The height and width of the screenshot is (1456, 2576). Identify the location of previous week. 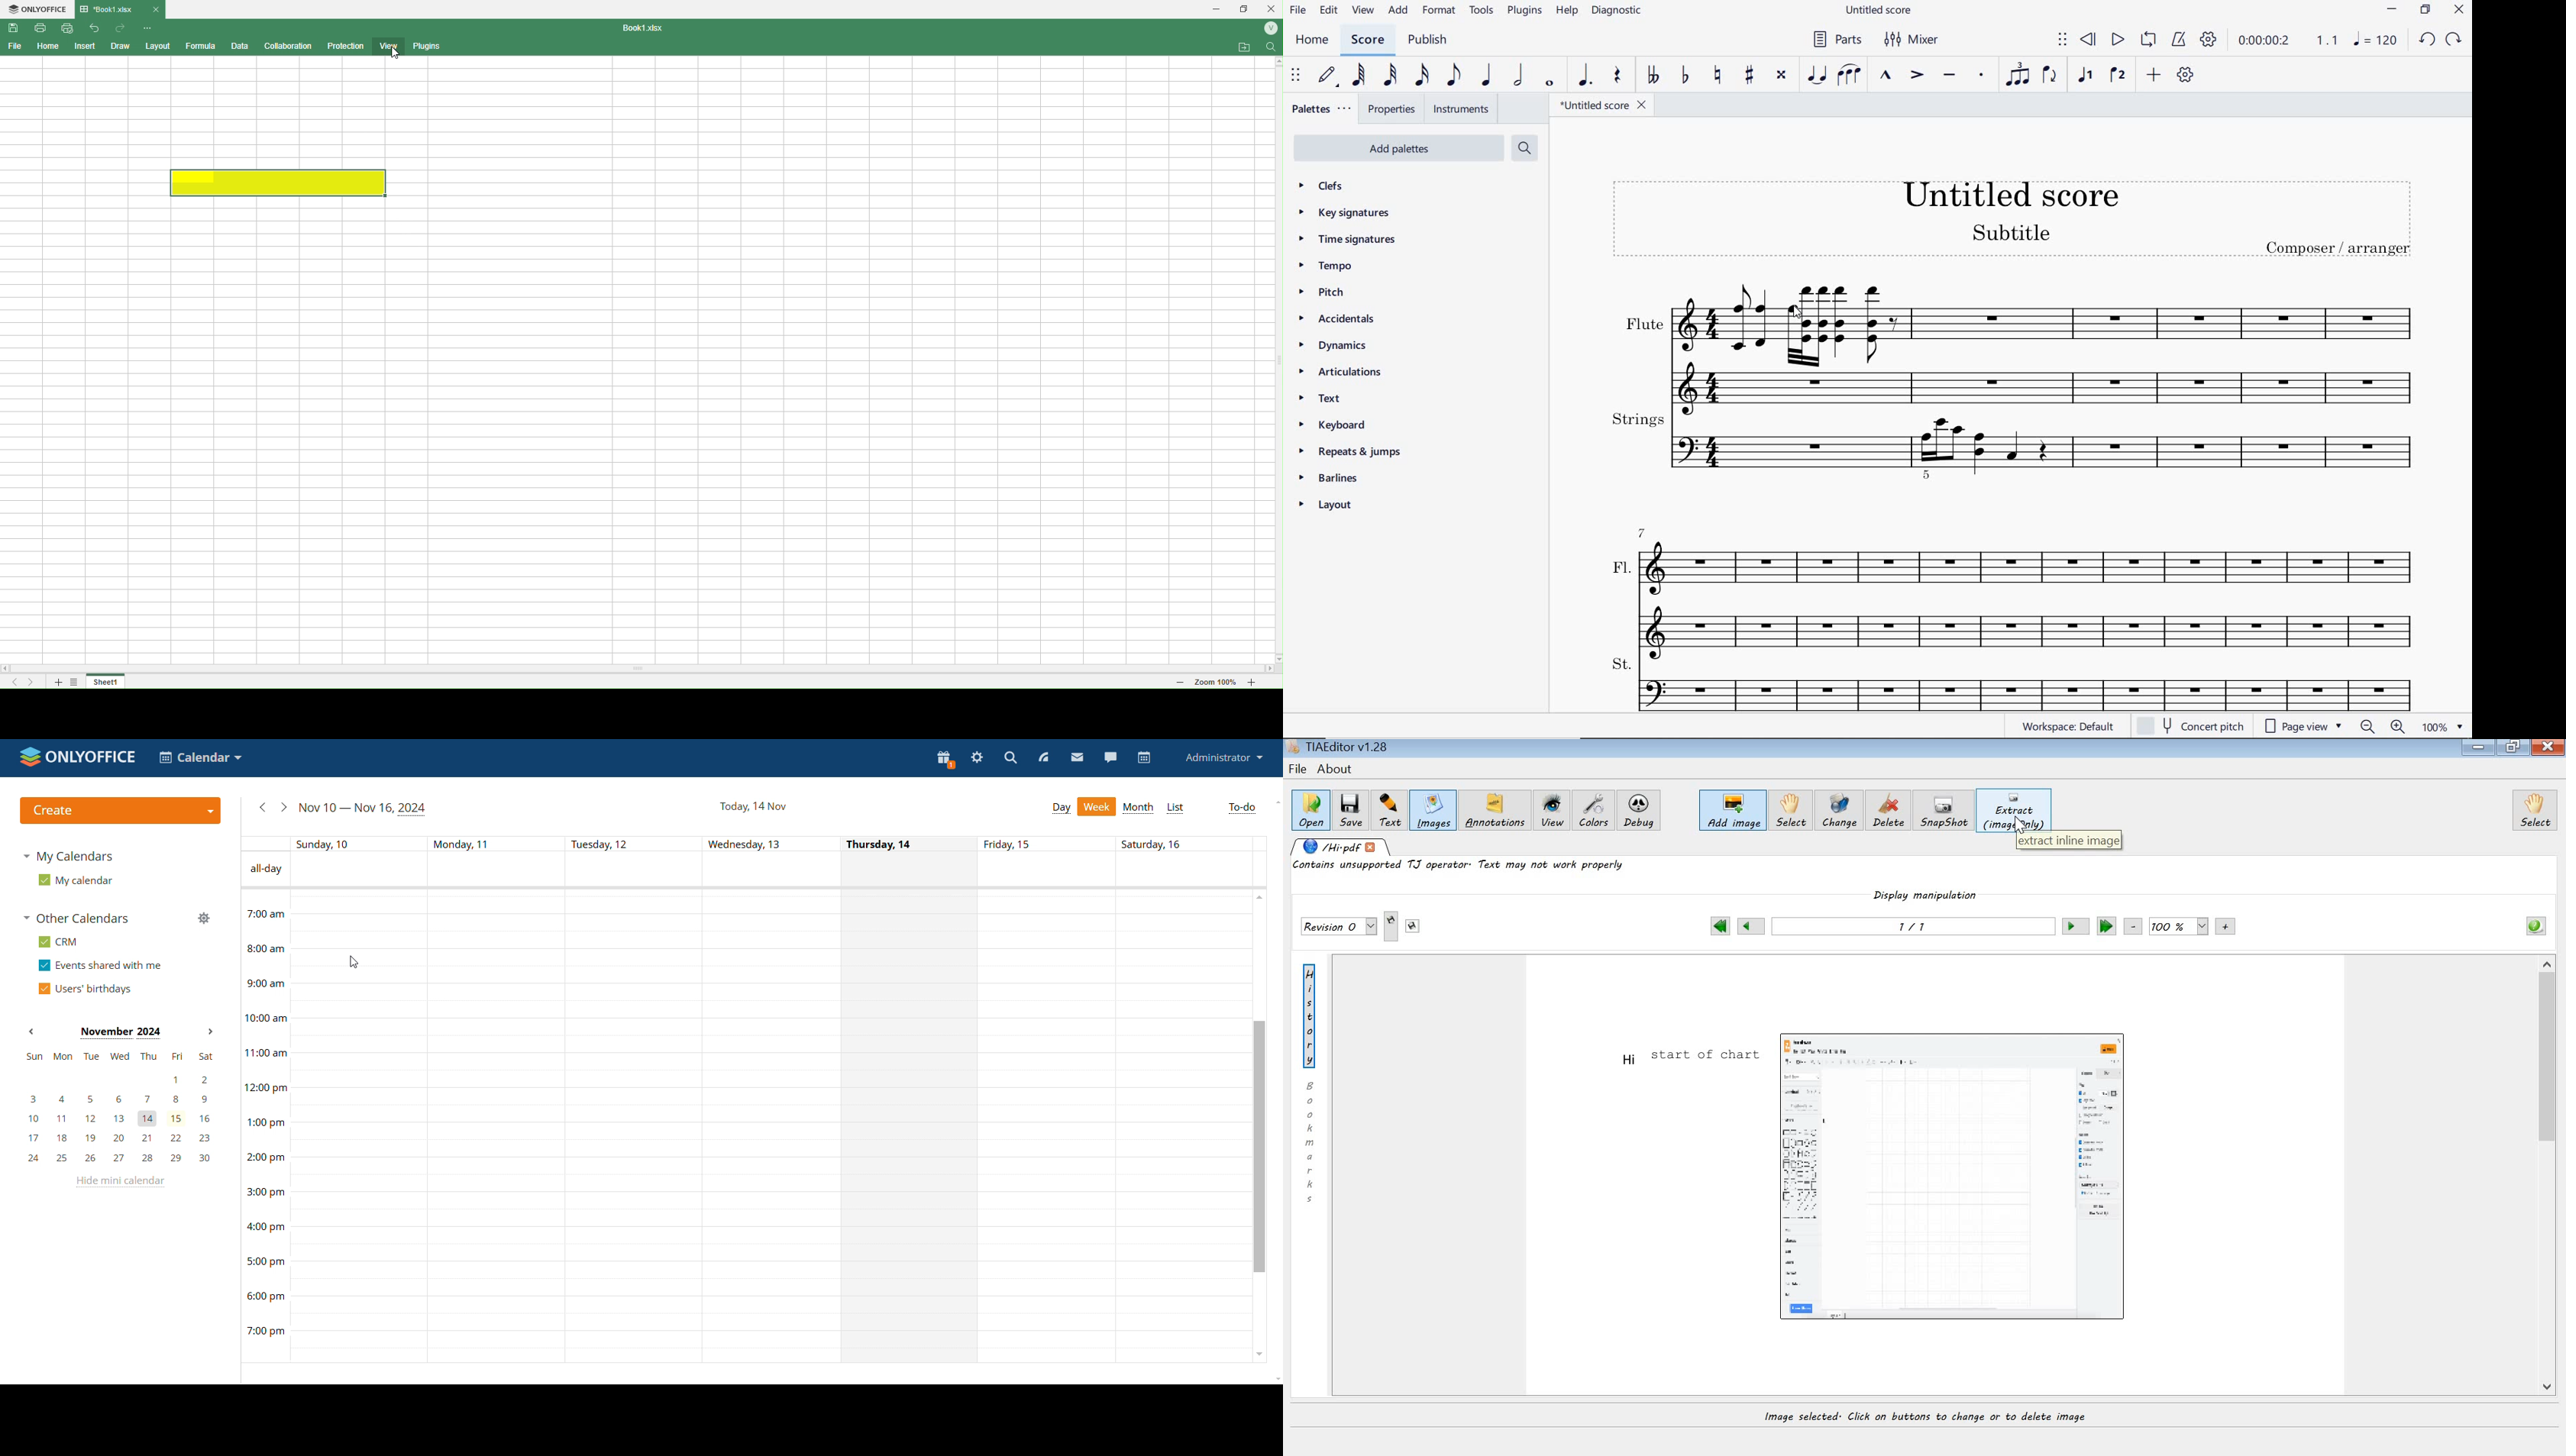
(261, 808).